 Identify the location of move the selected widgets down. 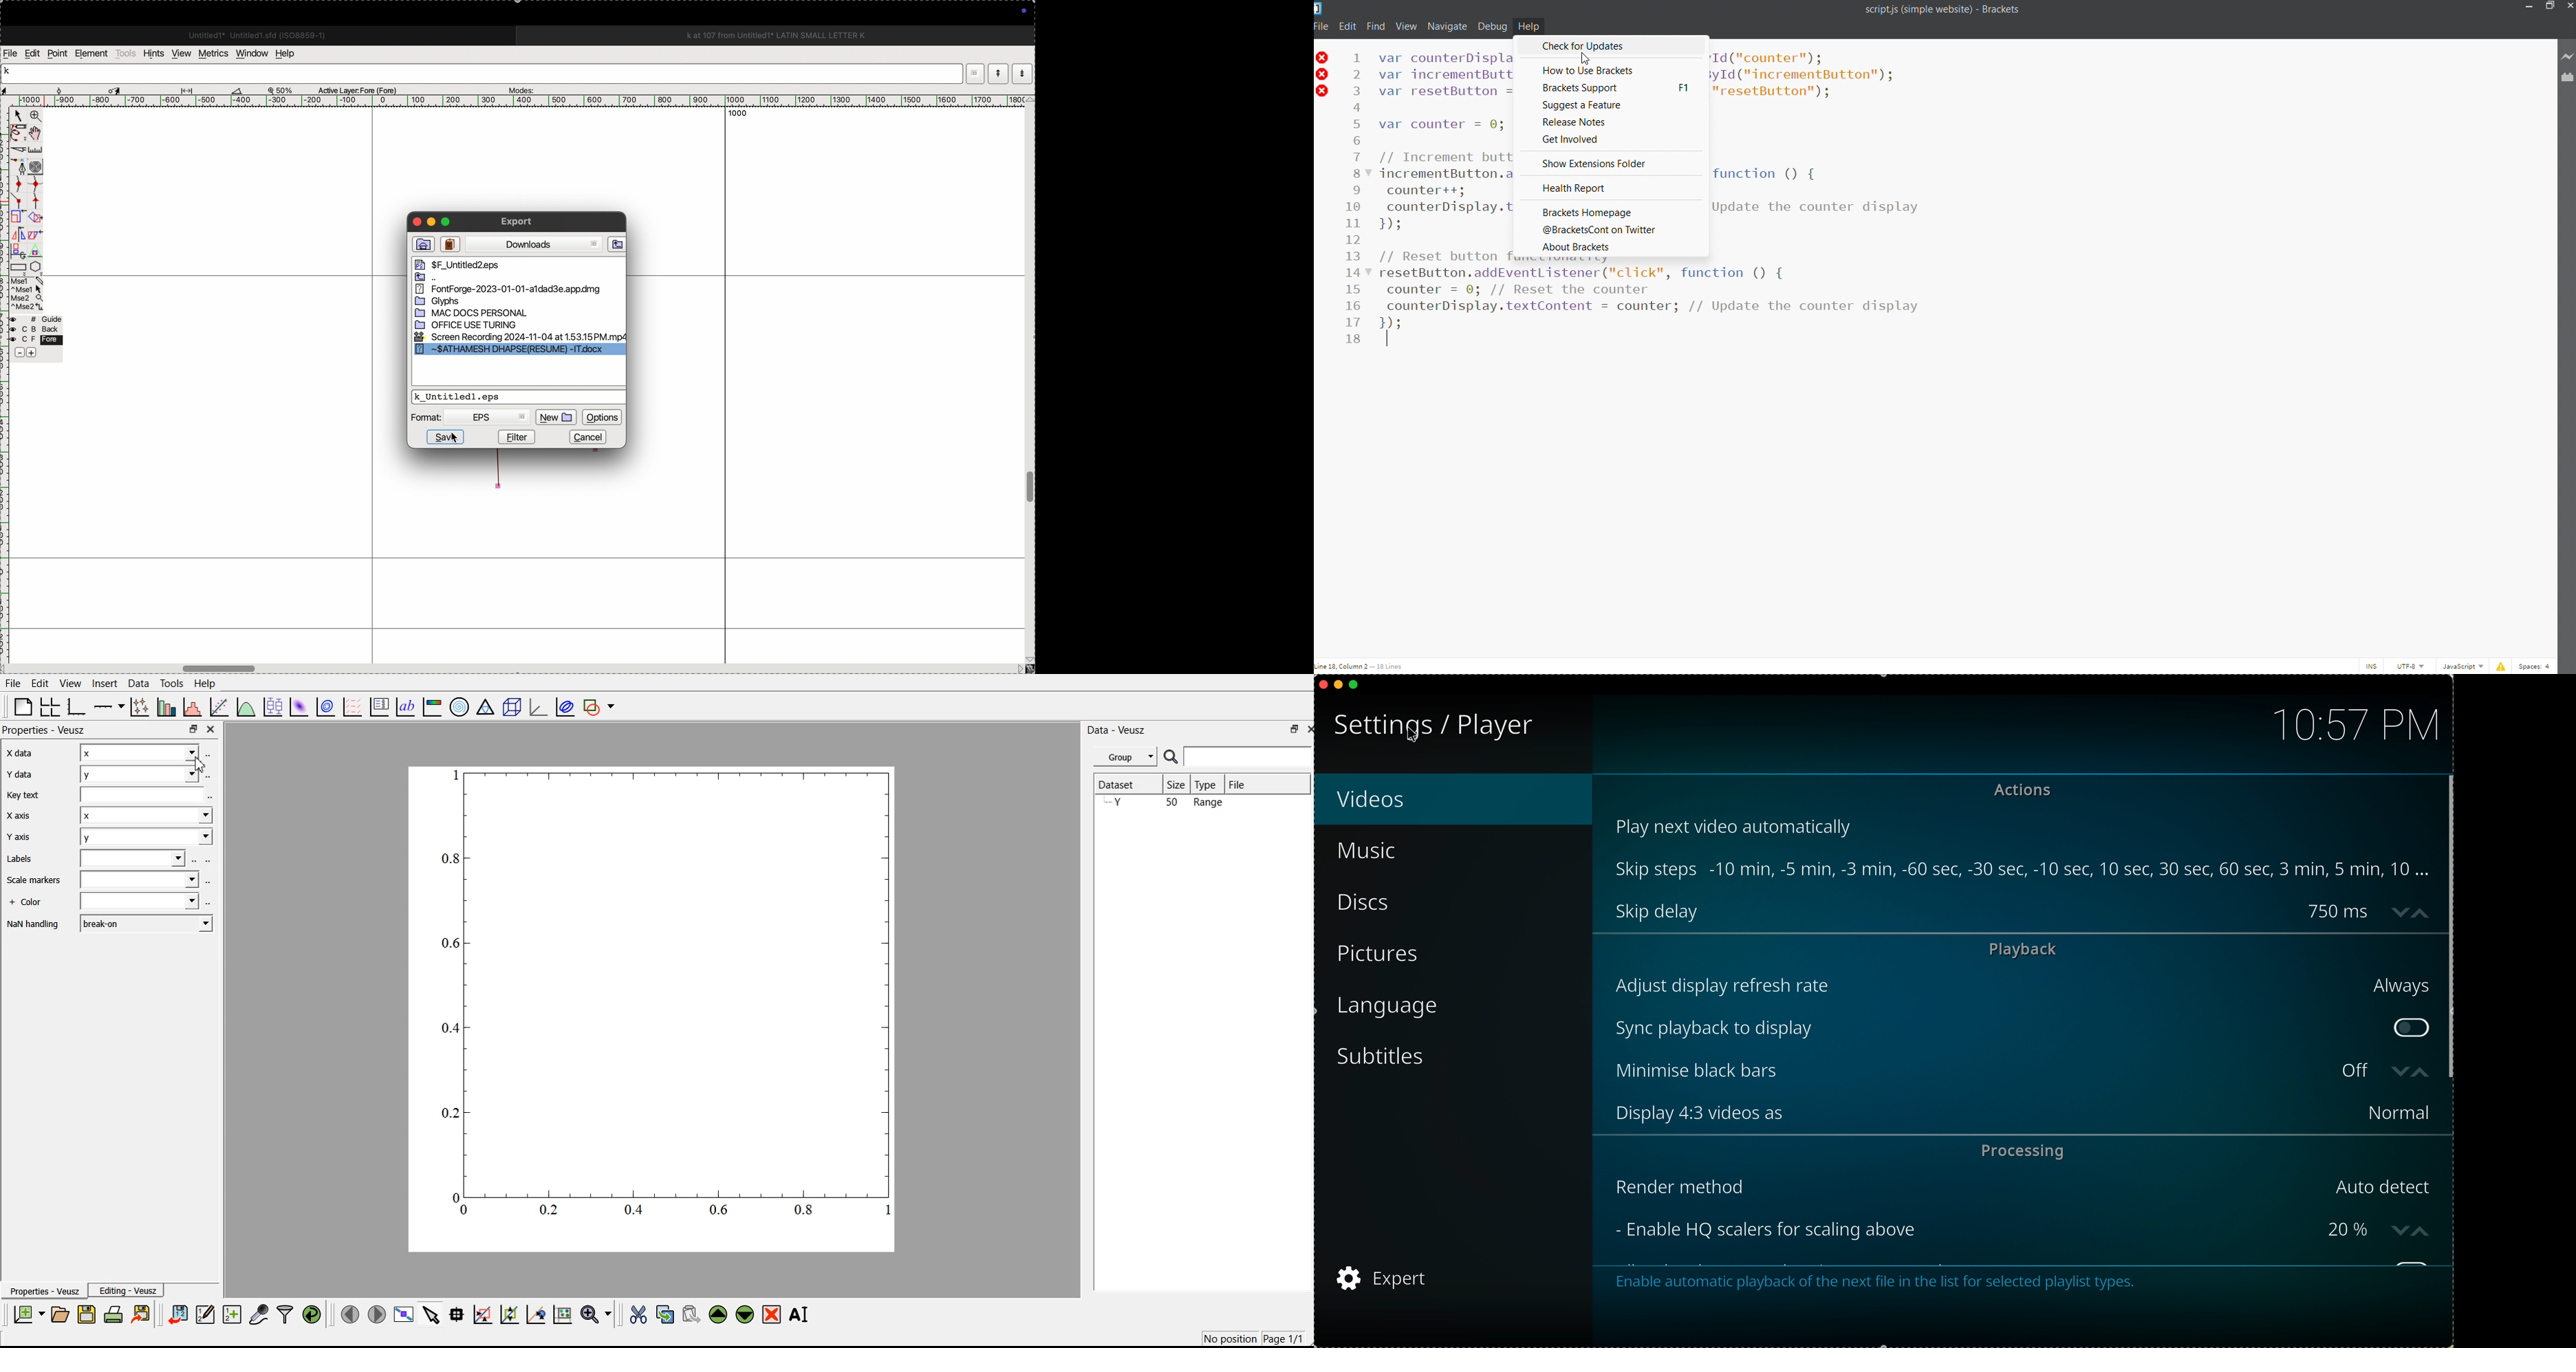
(745, 1315).